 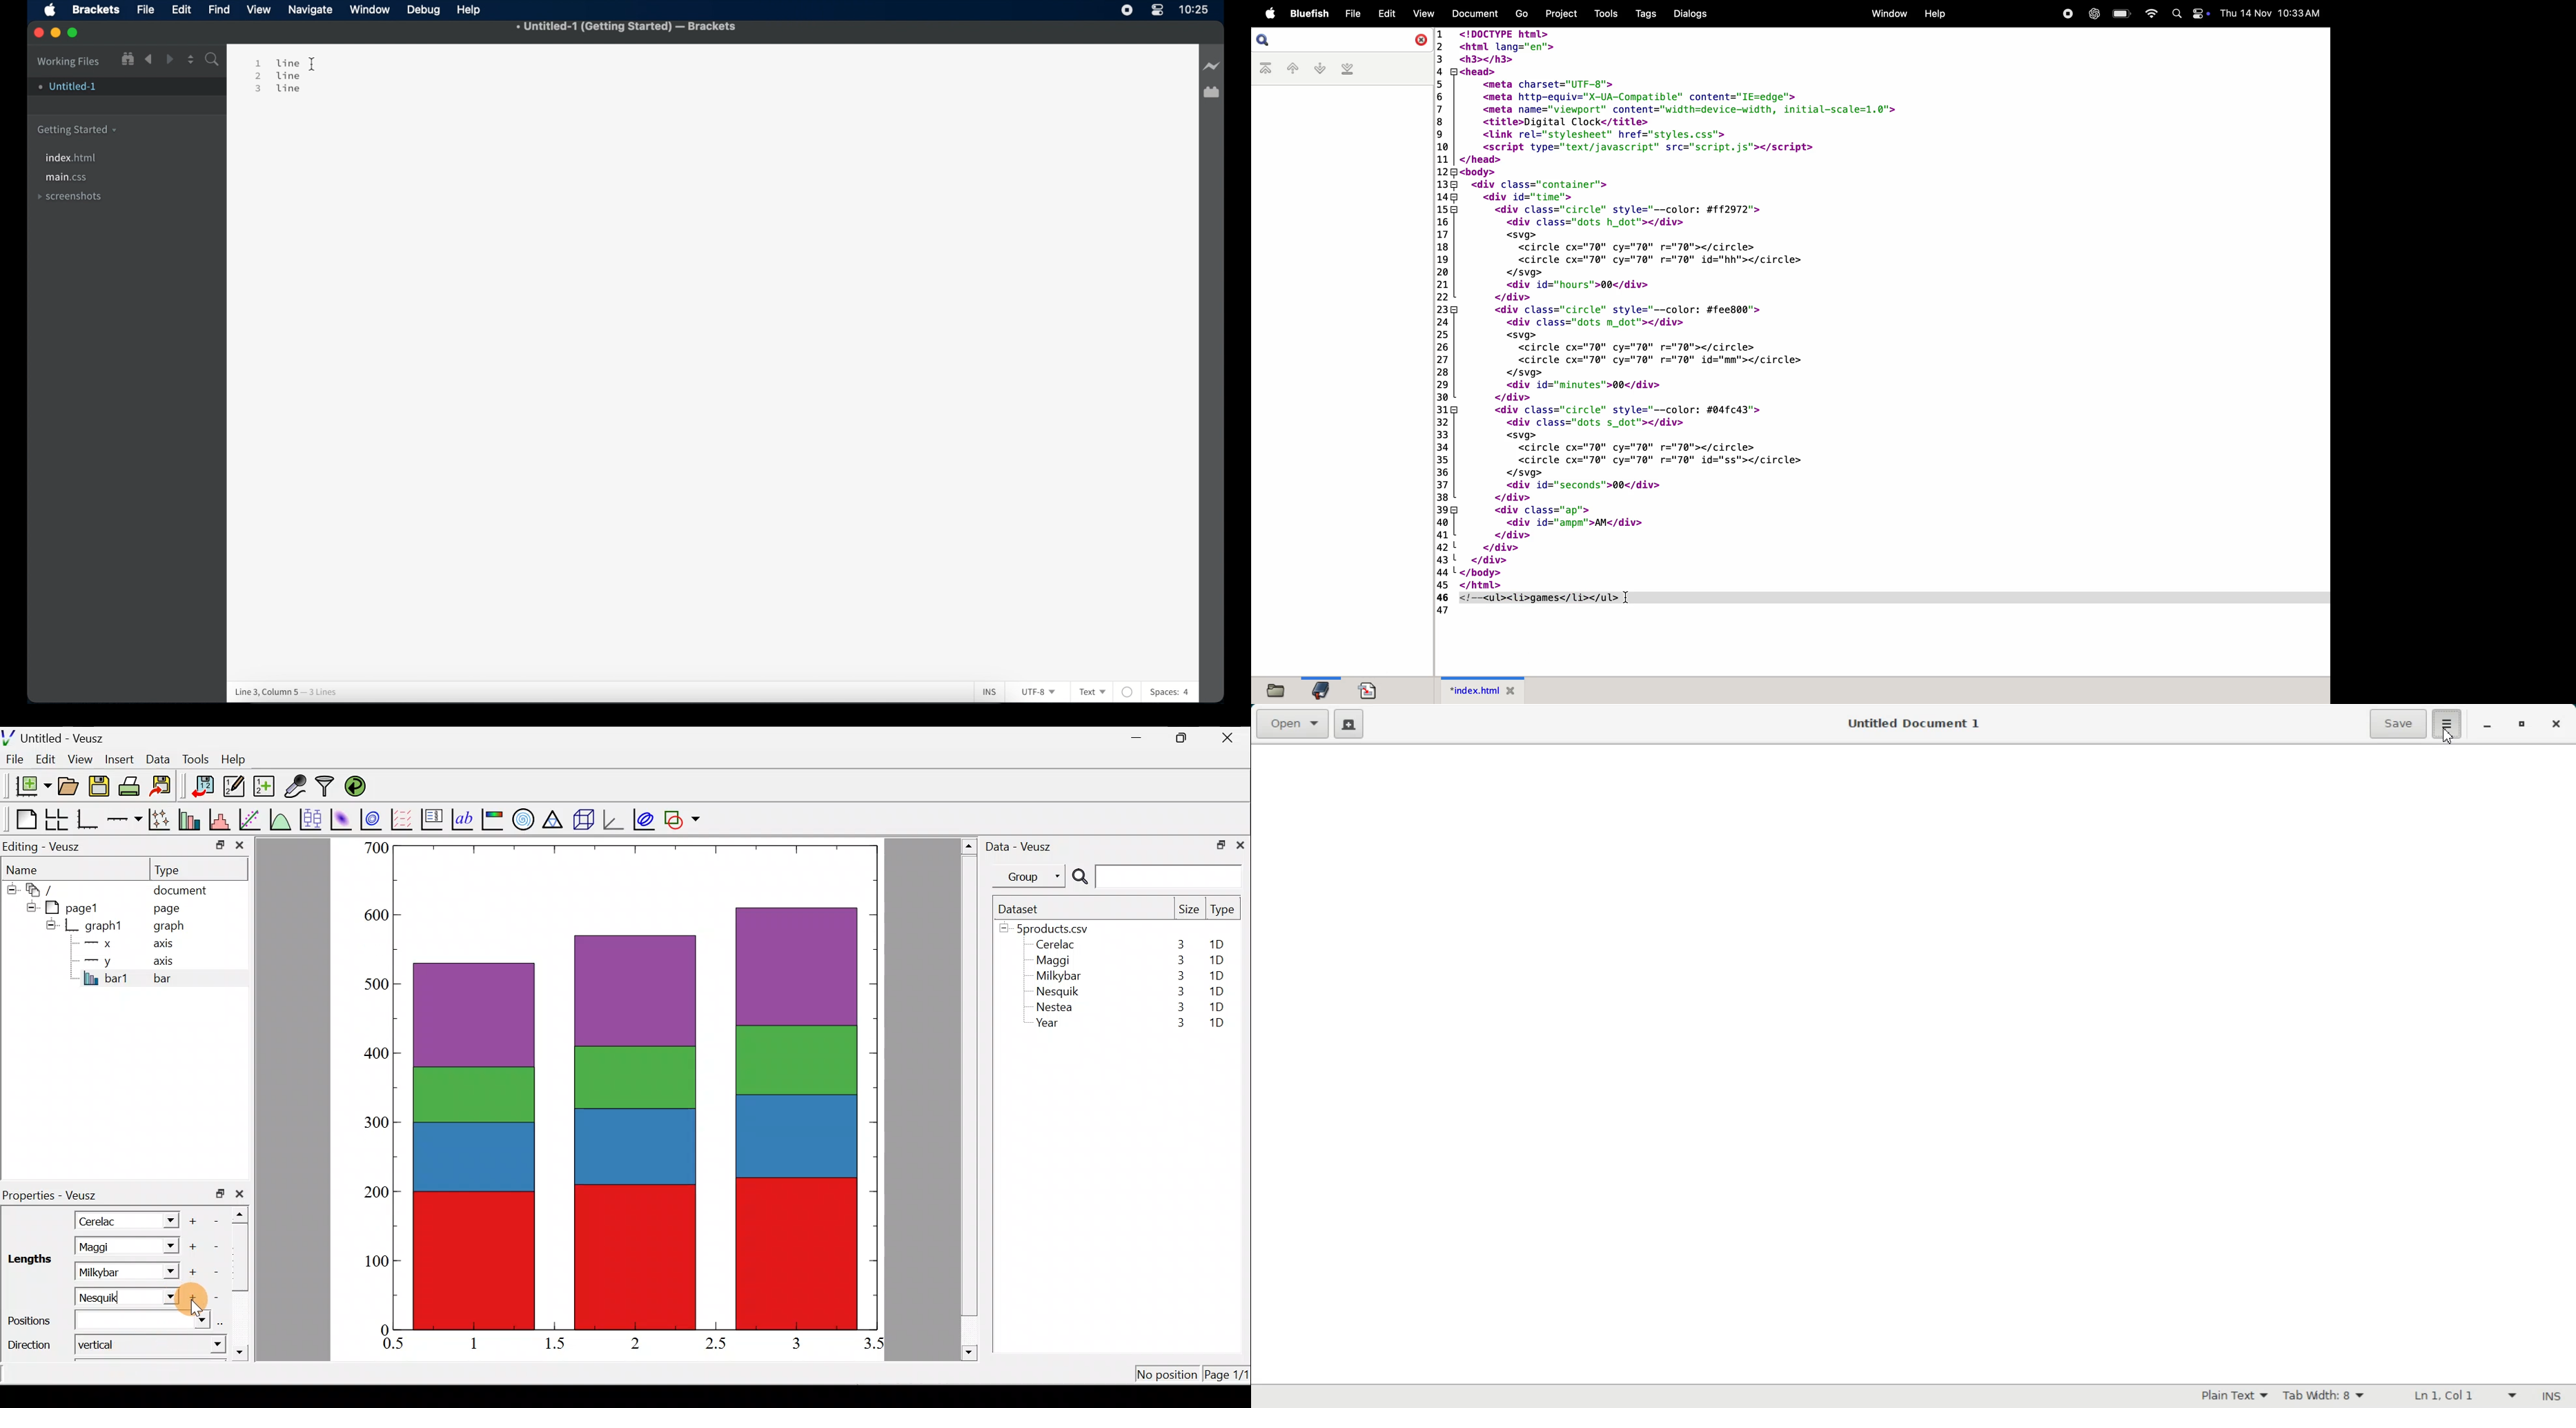 What do you see at coordinates (40, 33) in the screenshot?
I see `close` at bounding box center [40, 33].